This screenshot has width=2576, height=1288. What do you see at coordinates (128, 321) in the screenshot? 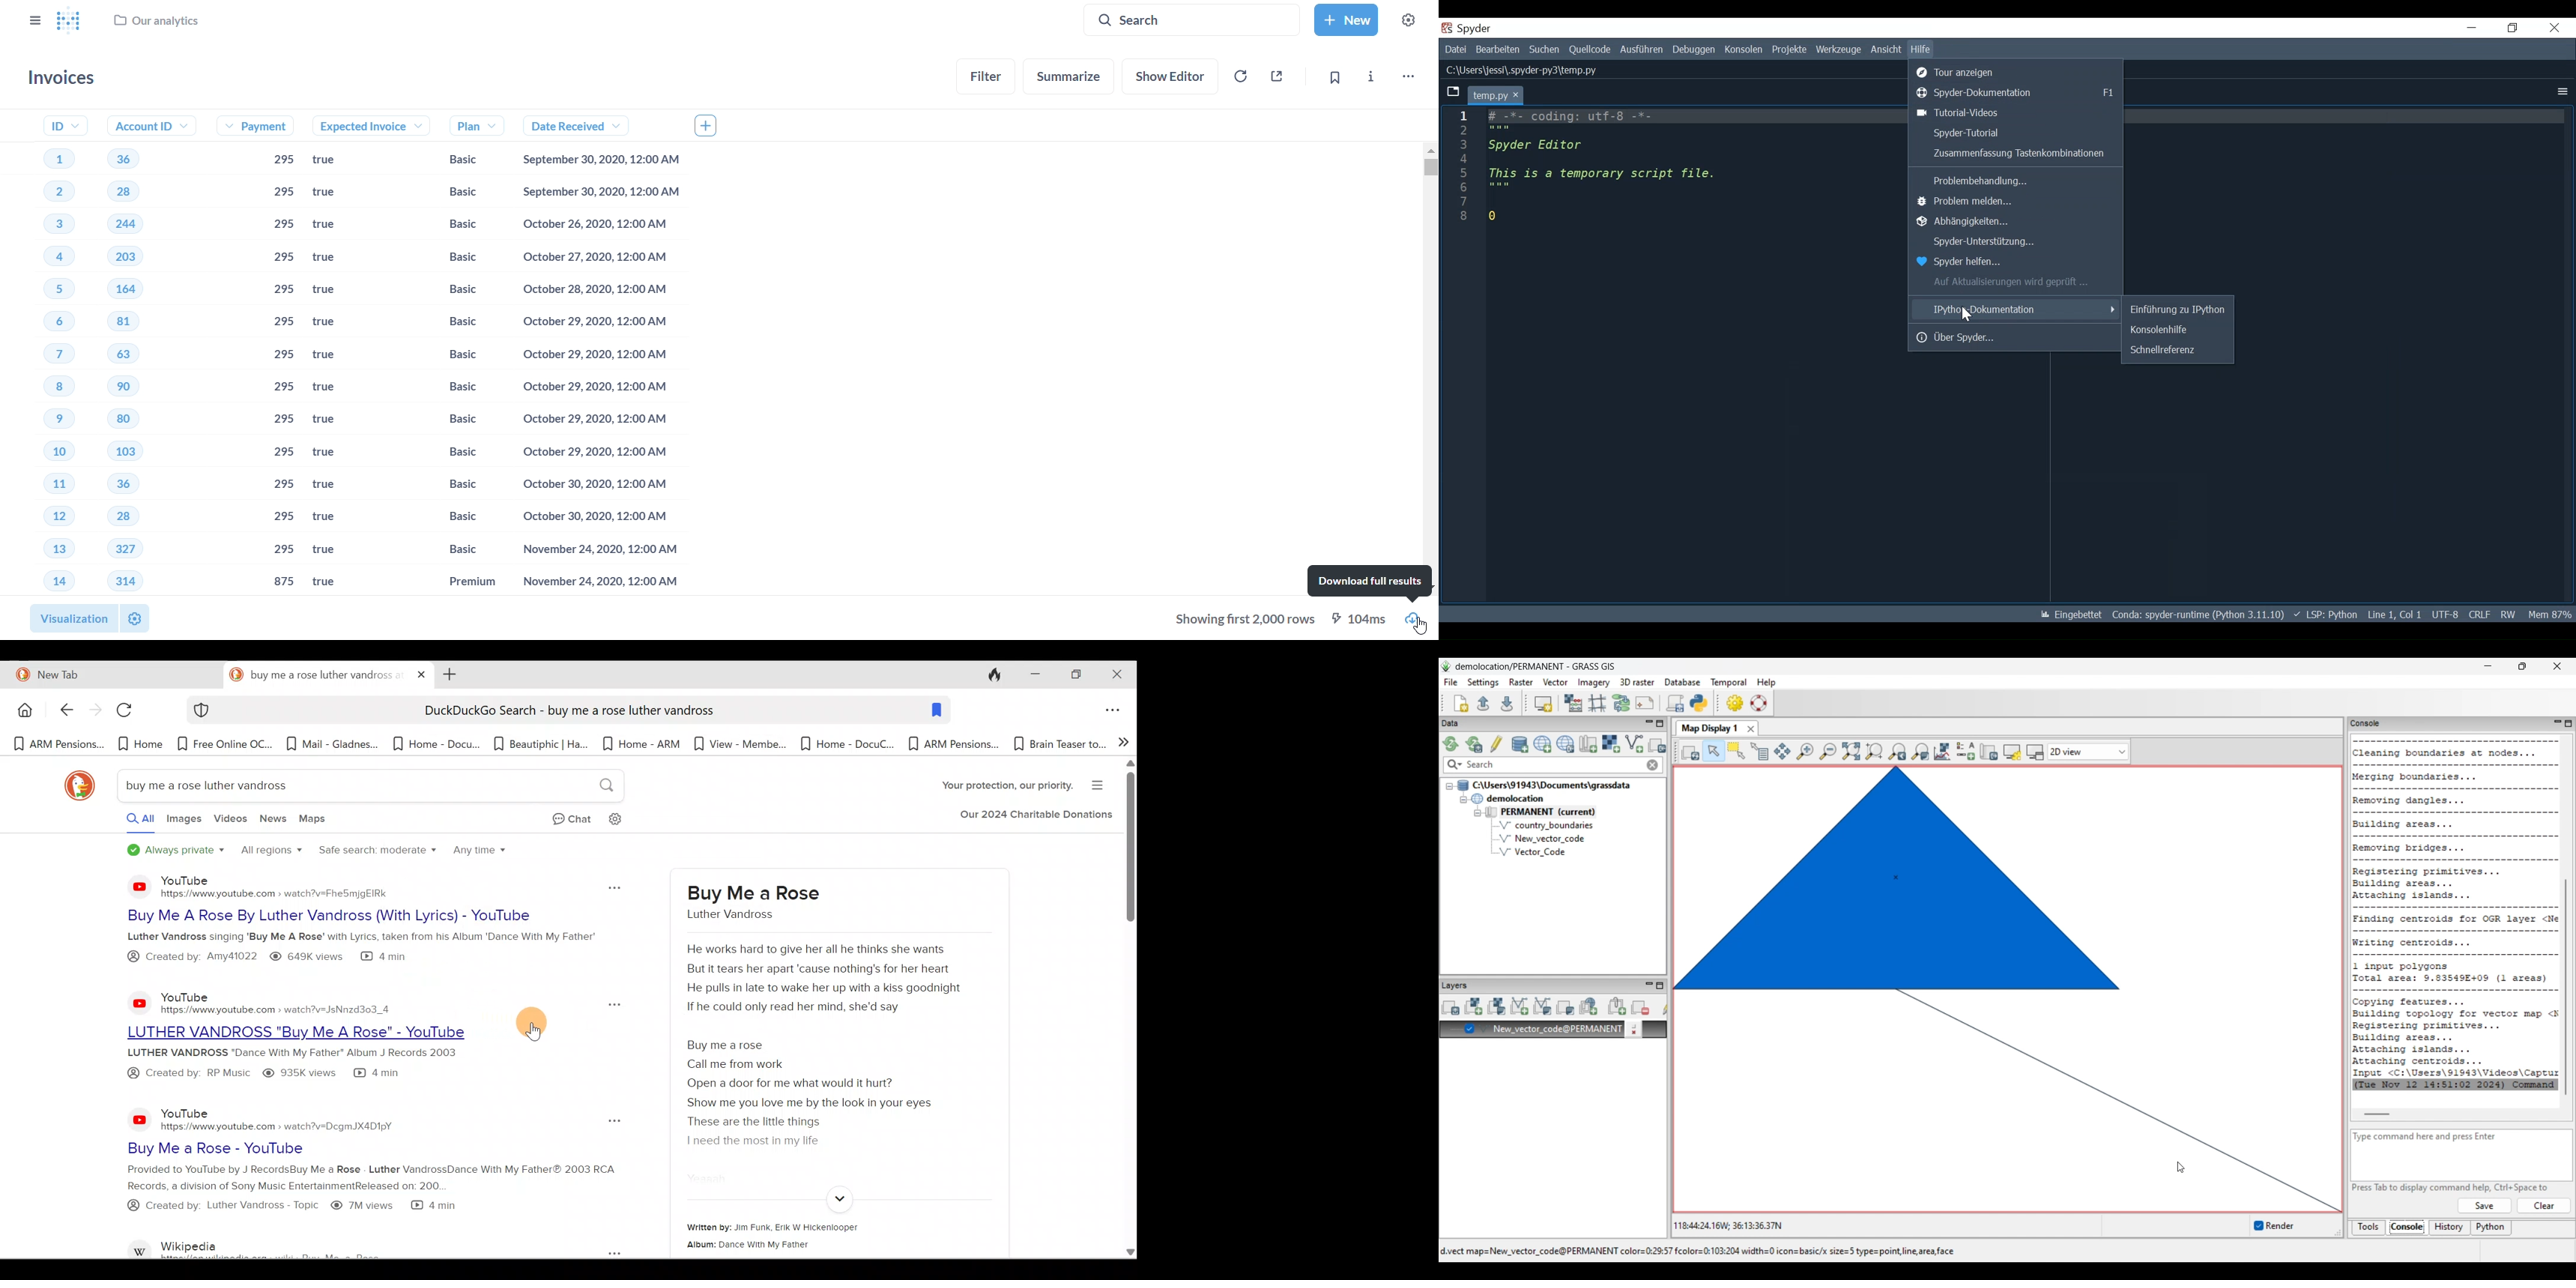
I see `81` at bounding box center [128, 321].